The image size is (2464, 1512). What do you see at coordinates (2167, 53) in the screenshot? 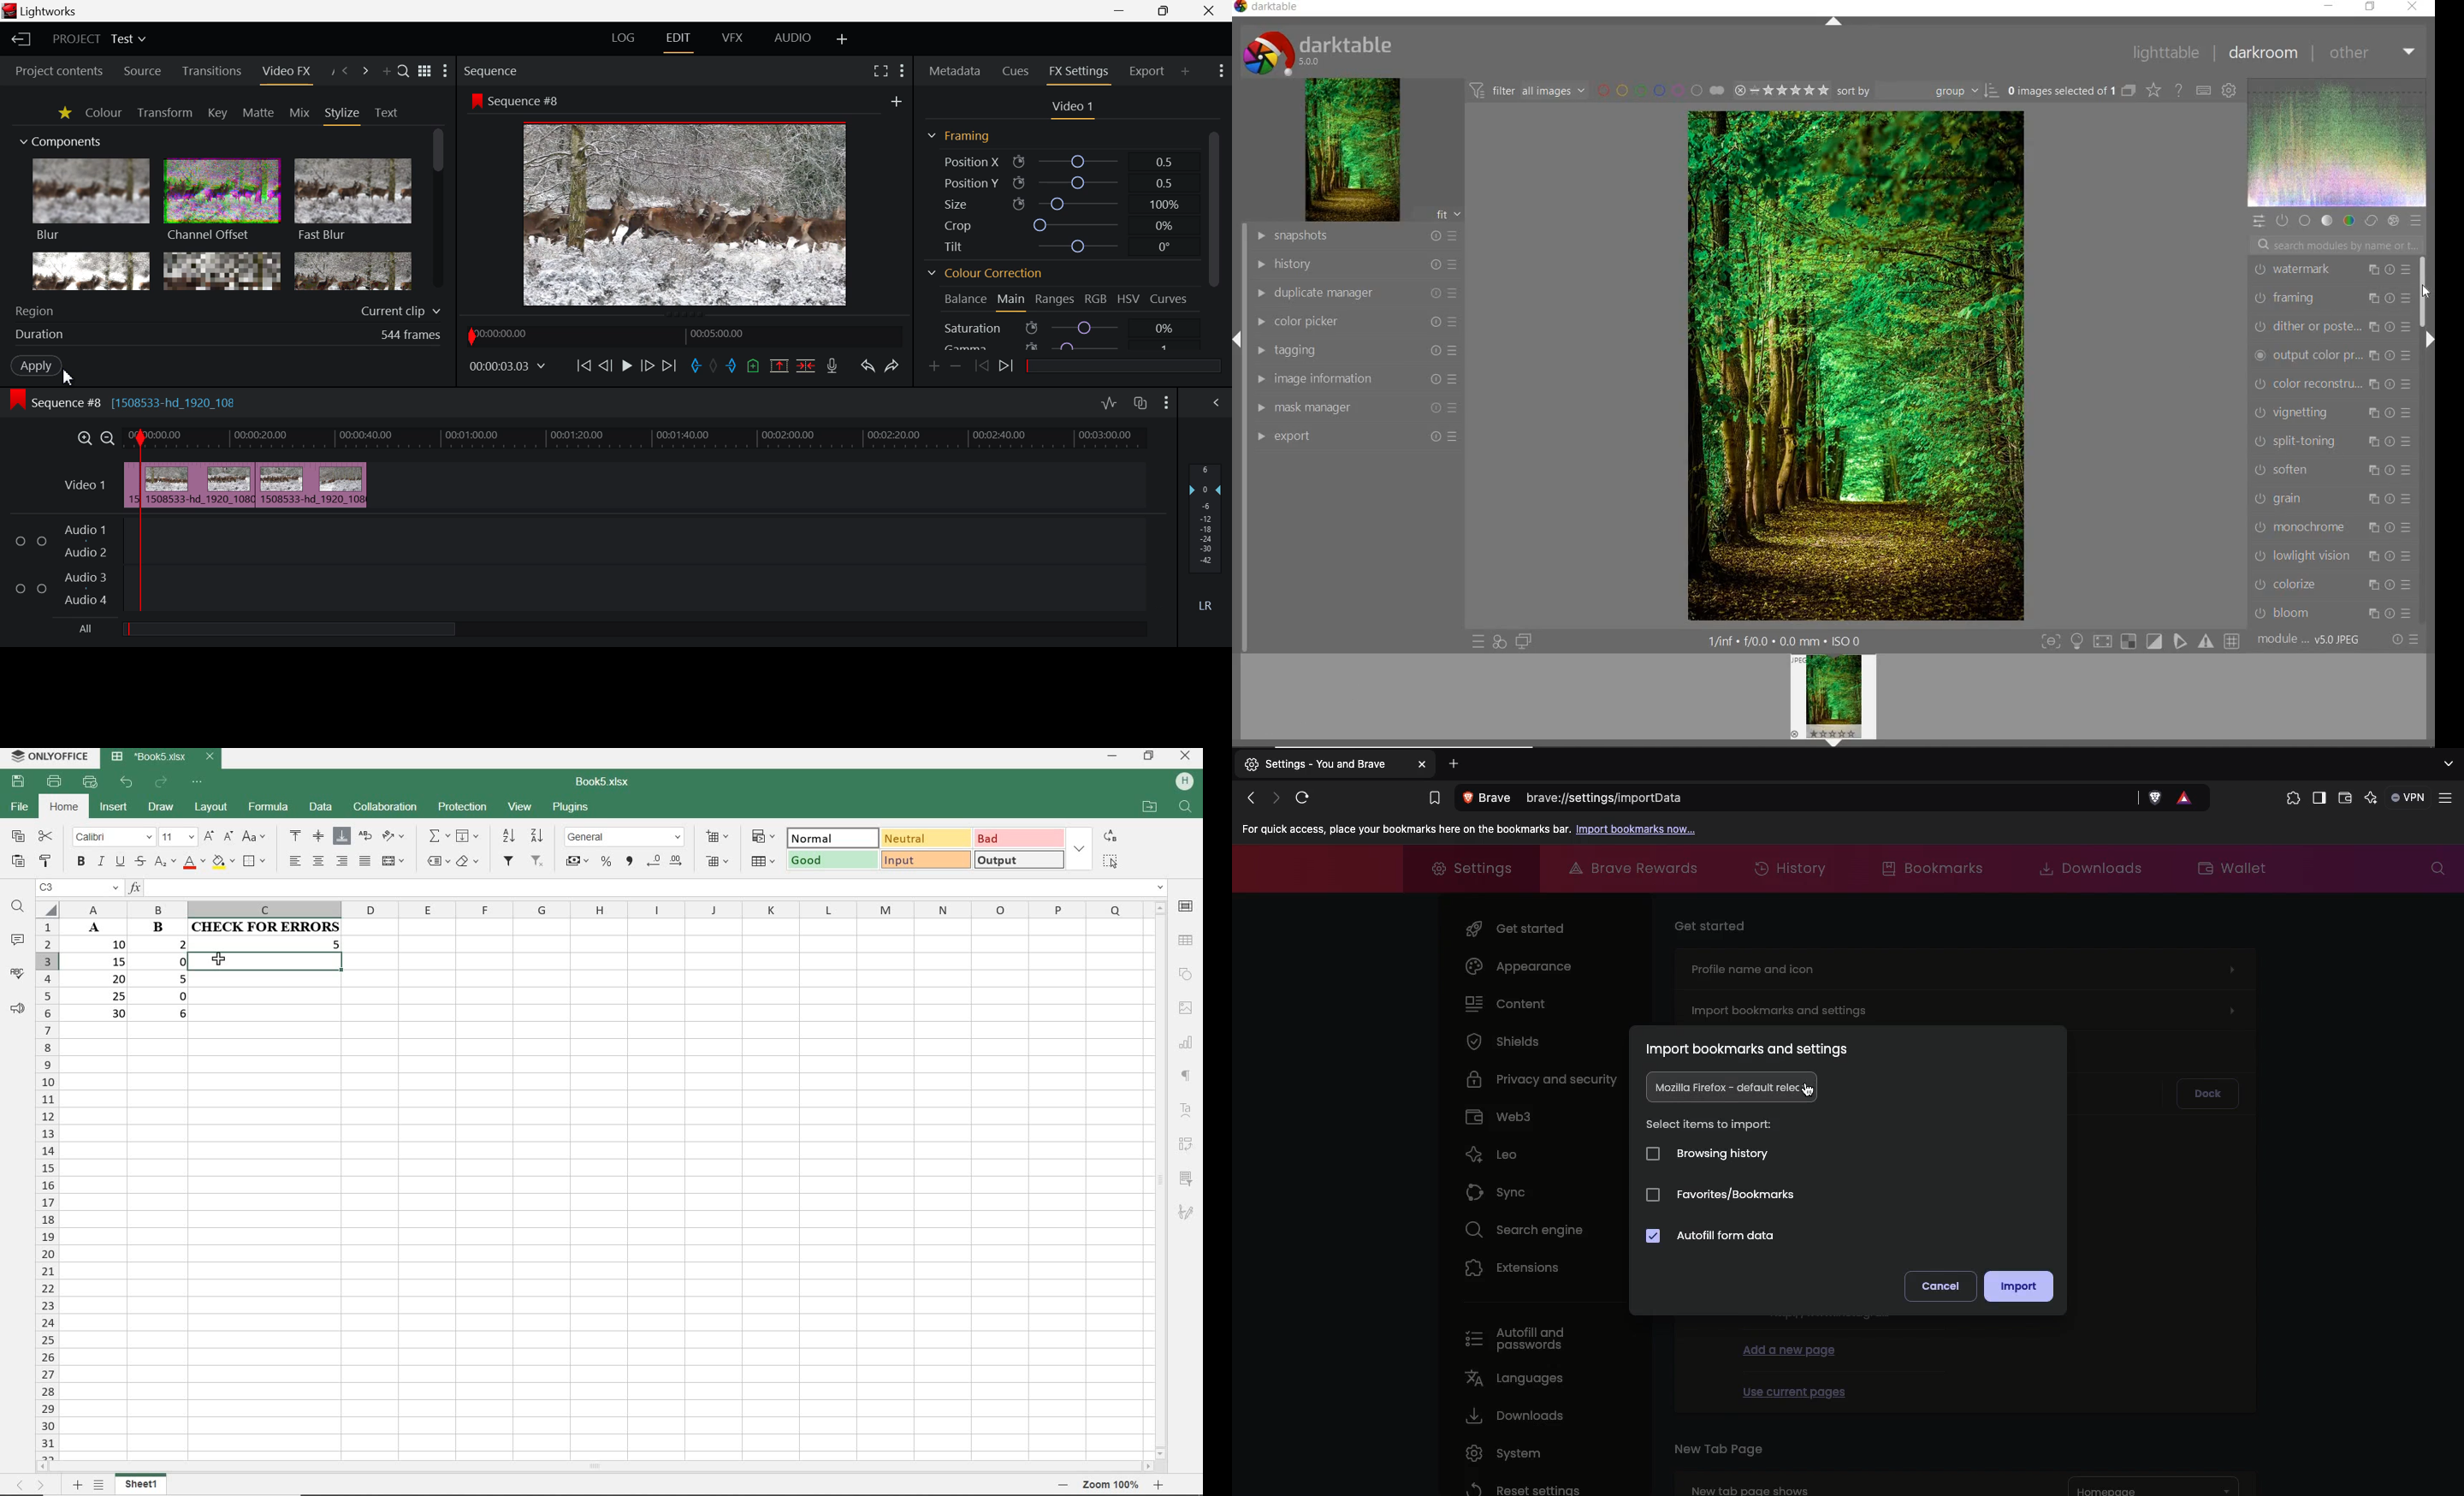
I see `LIGHTTABLE` at bounding box center [2167, 53].